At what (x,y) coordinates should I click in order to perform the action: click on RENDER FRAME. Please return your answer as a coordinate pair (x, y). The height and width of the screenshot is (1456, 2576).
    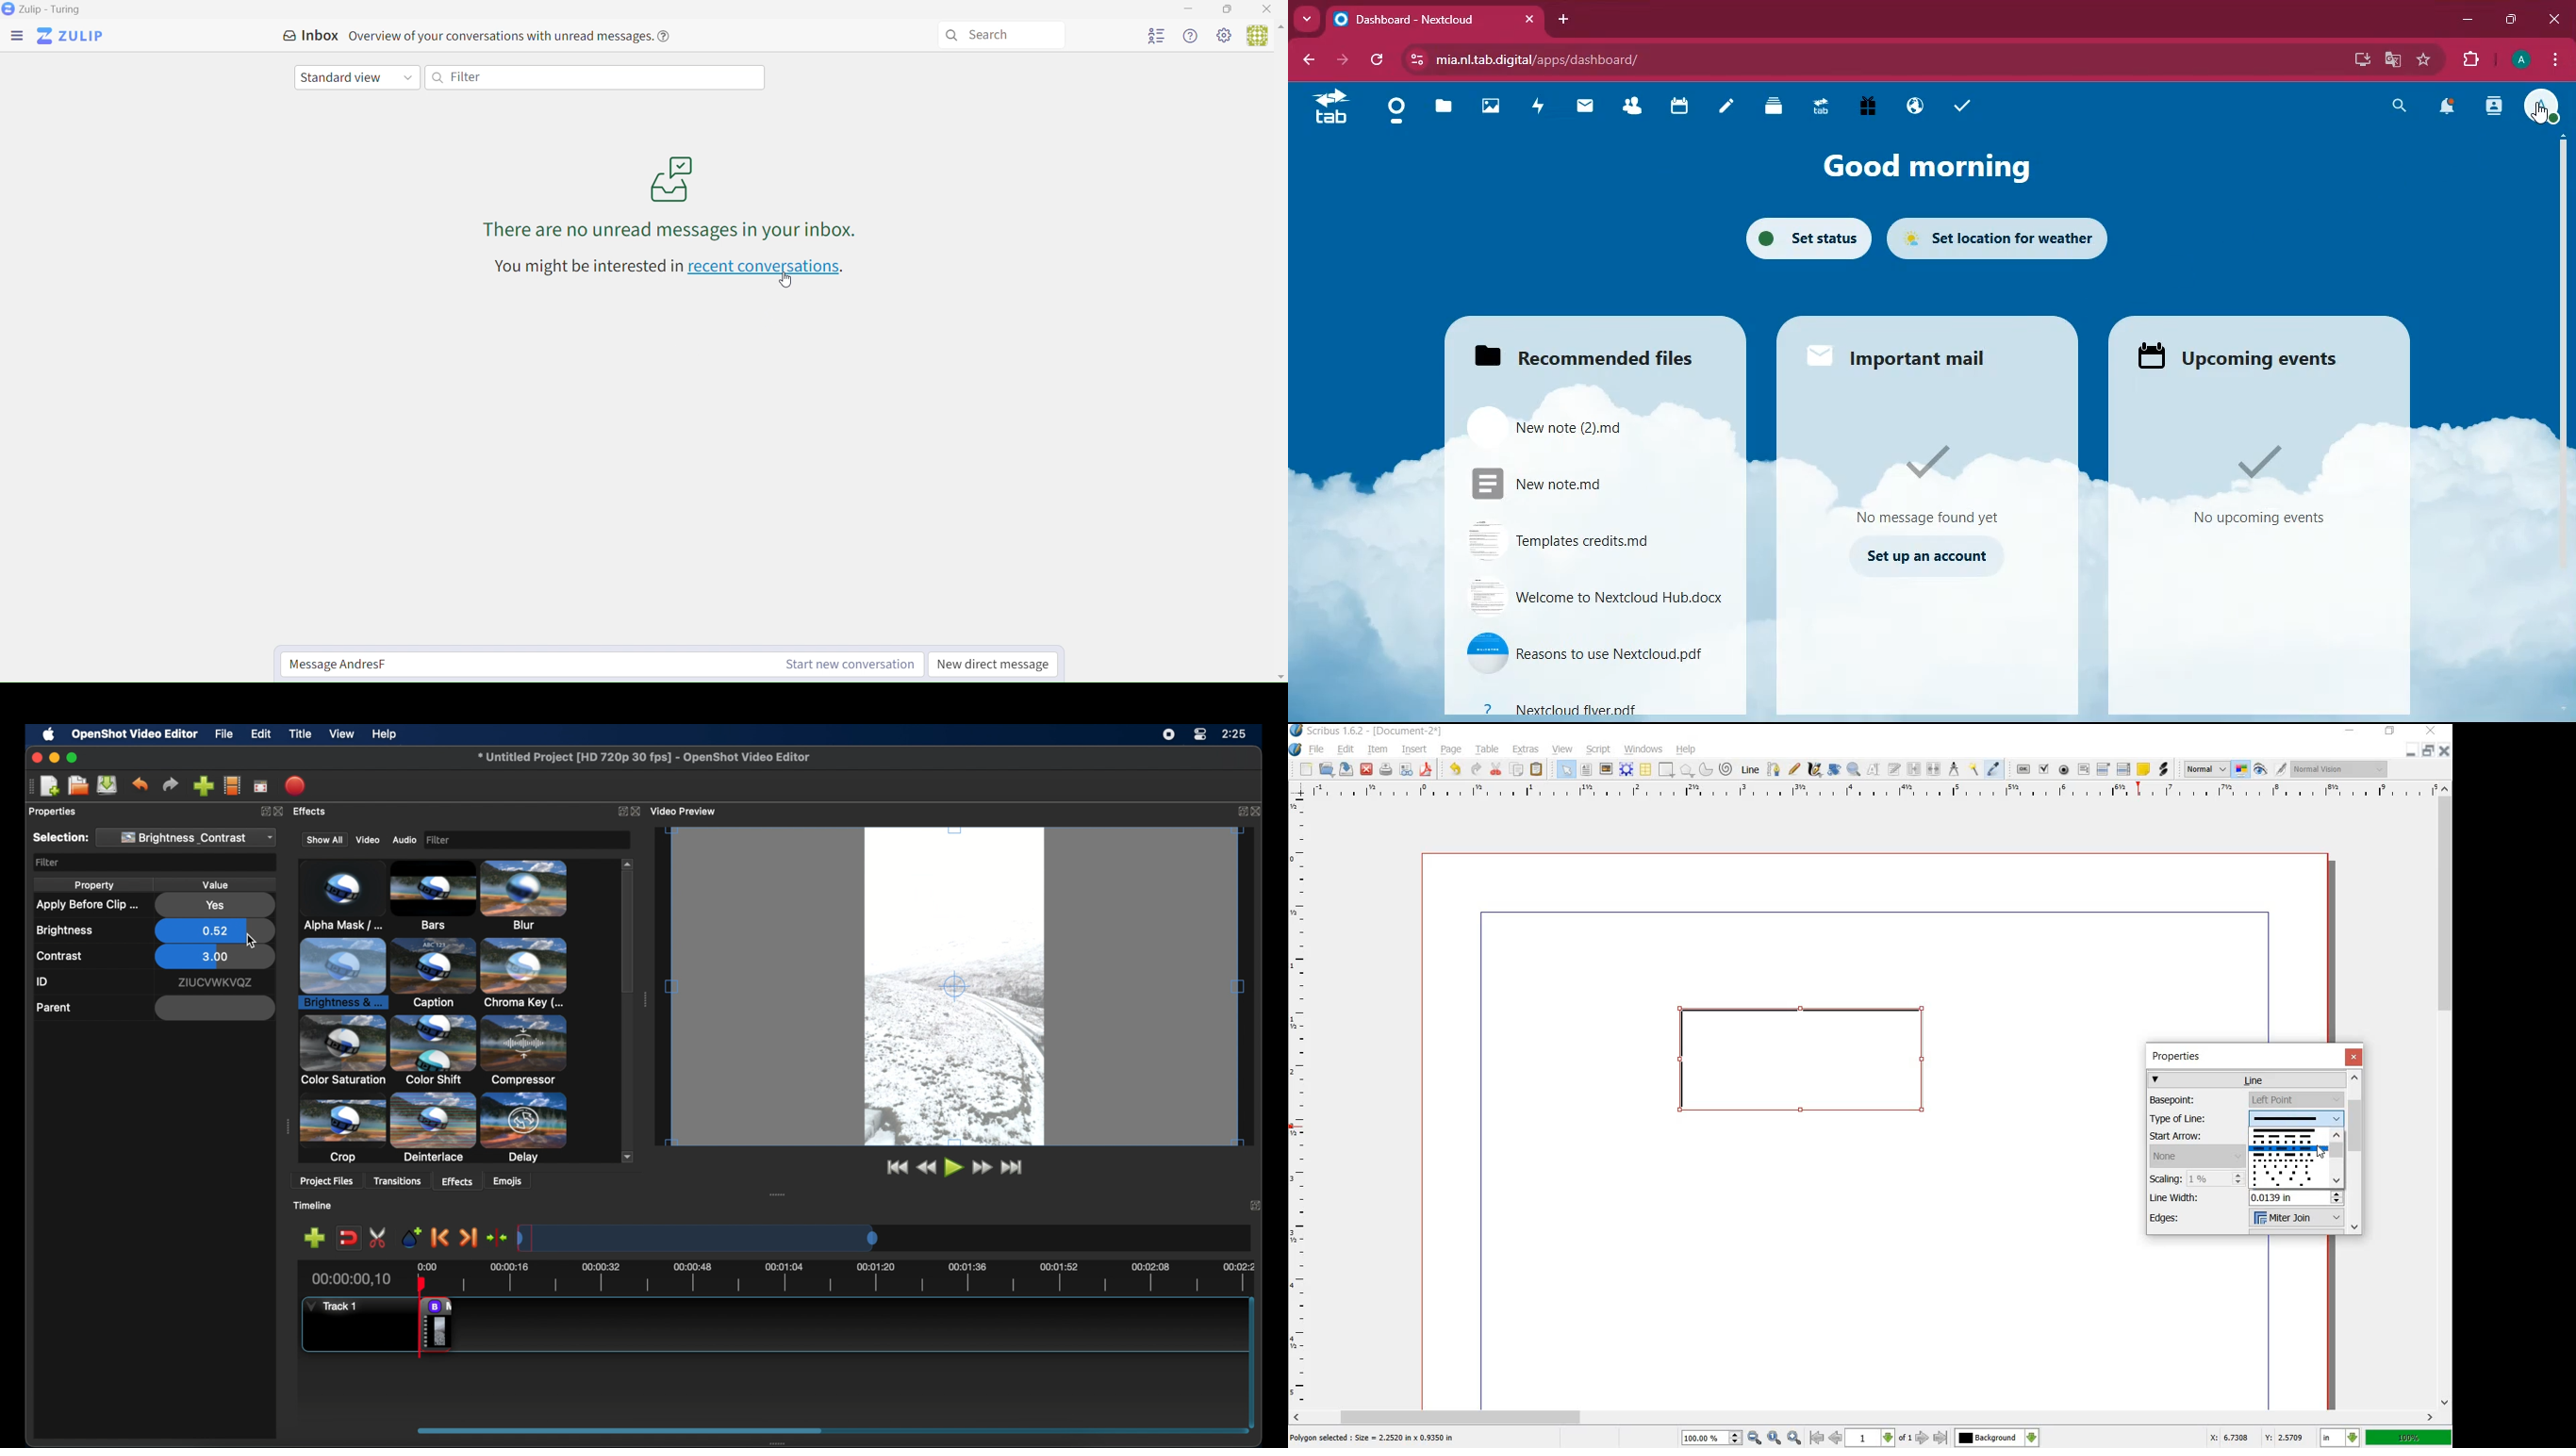
    Looking at the image, I should click on (1626, 770).